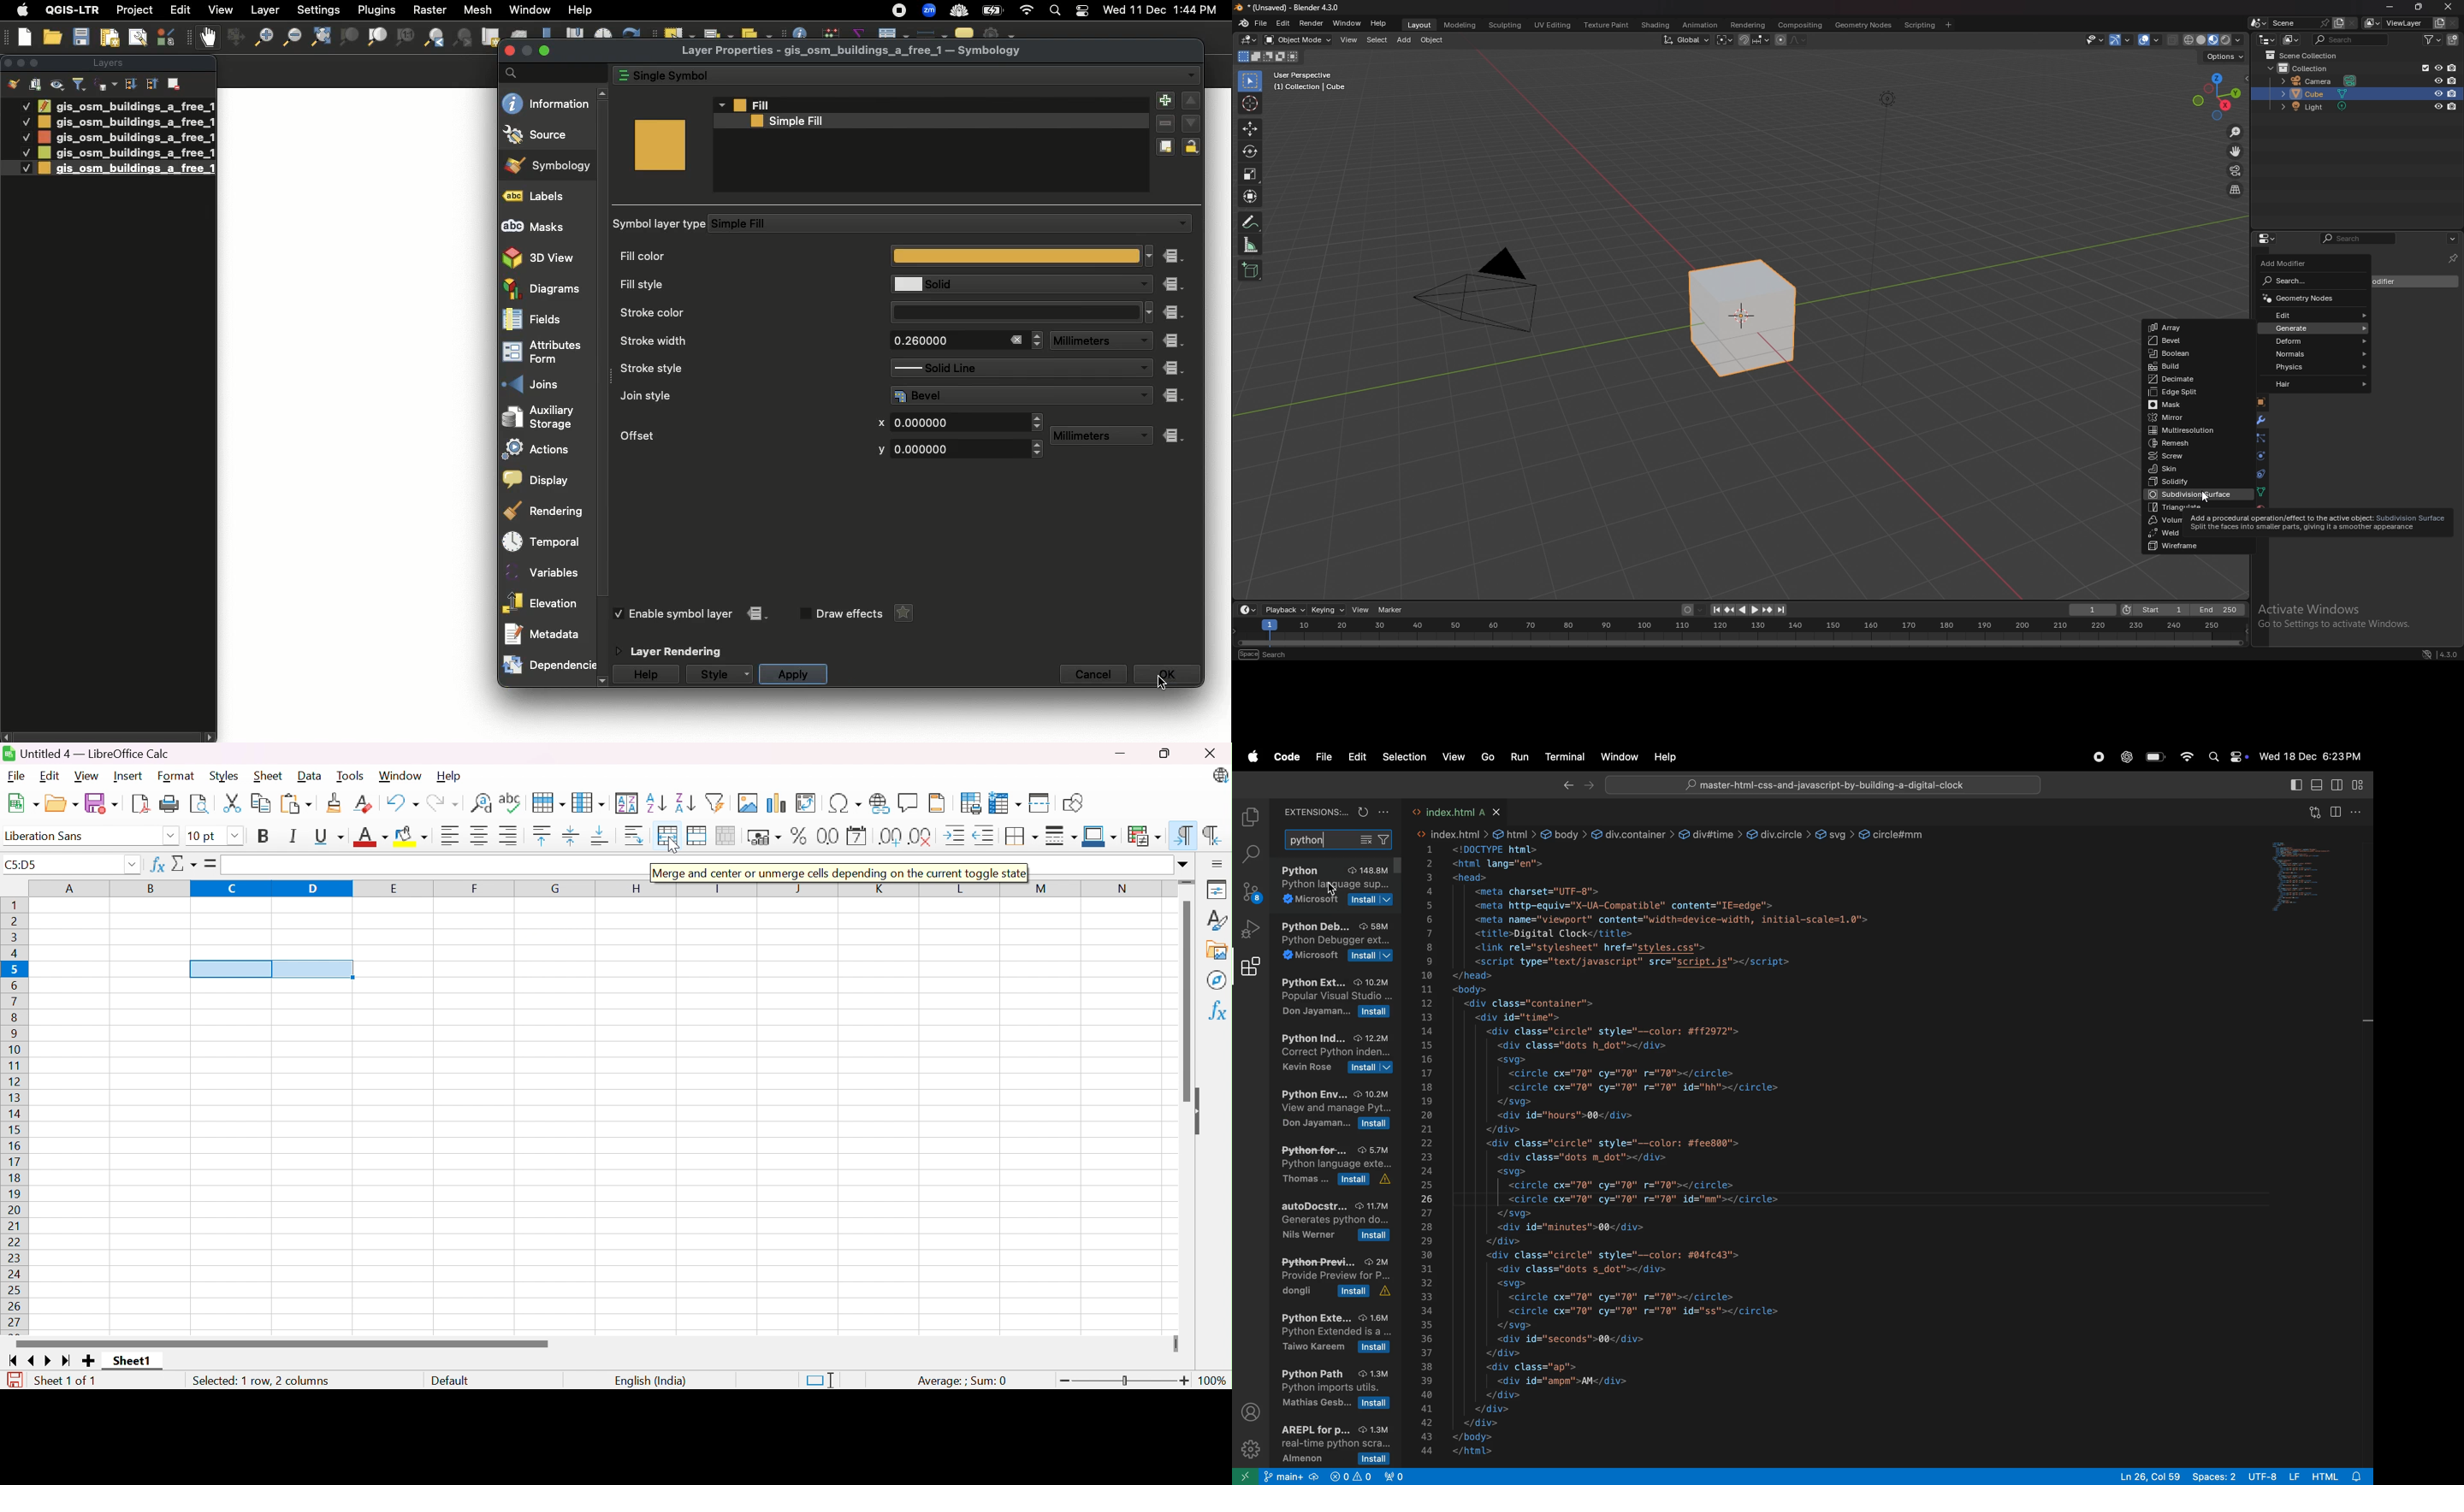  What do you see at coordinates (547, 803) in the screenshot?
I see `Row` at bounding box center [547, 803].